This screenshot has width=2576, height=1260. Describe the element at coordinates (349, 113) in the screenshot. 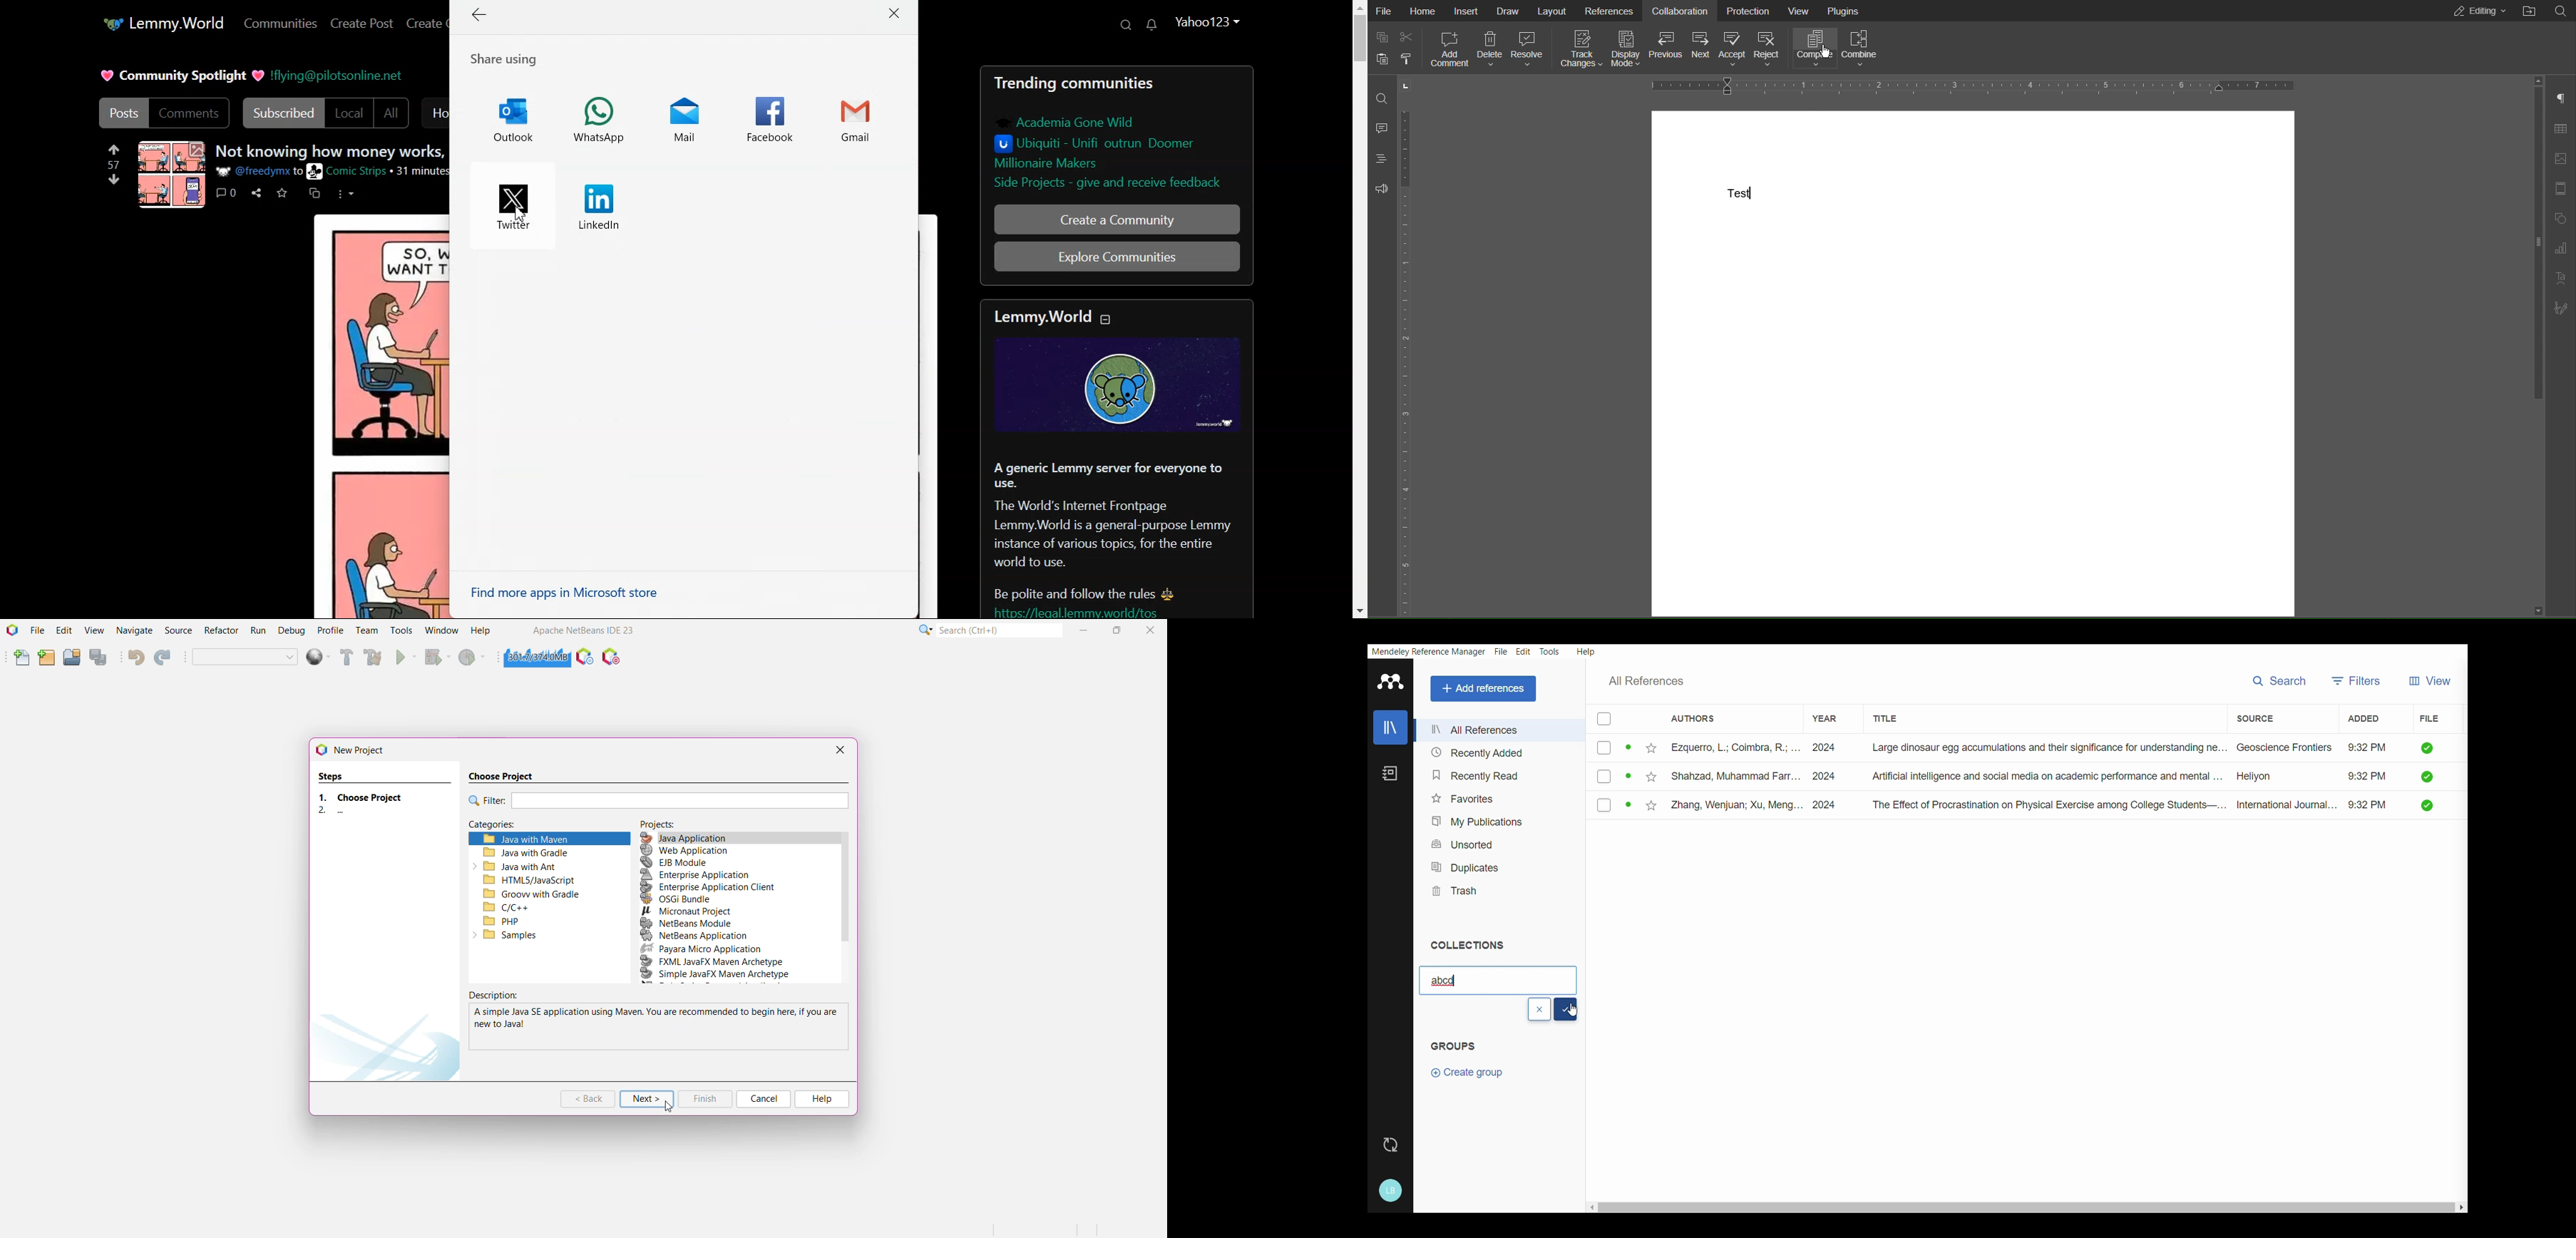

I see `Local` at that location.